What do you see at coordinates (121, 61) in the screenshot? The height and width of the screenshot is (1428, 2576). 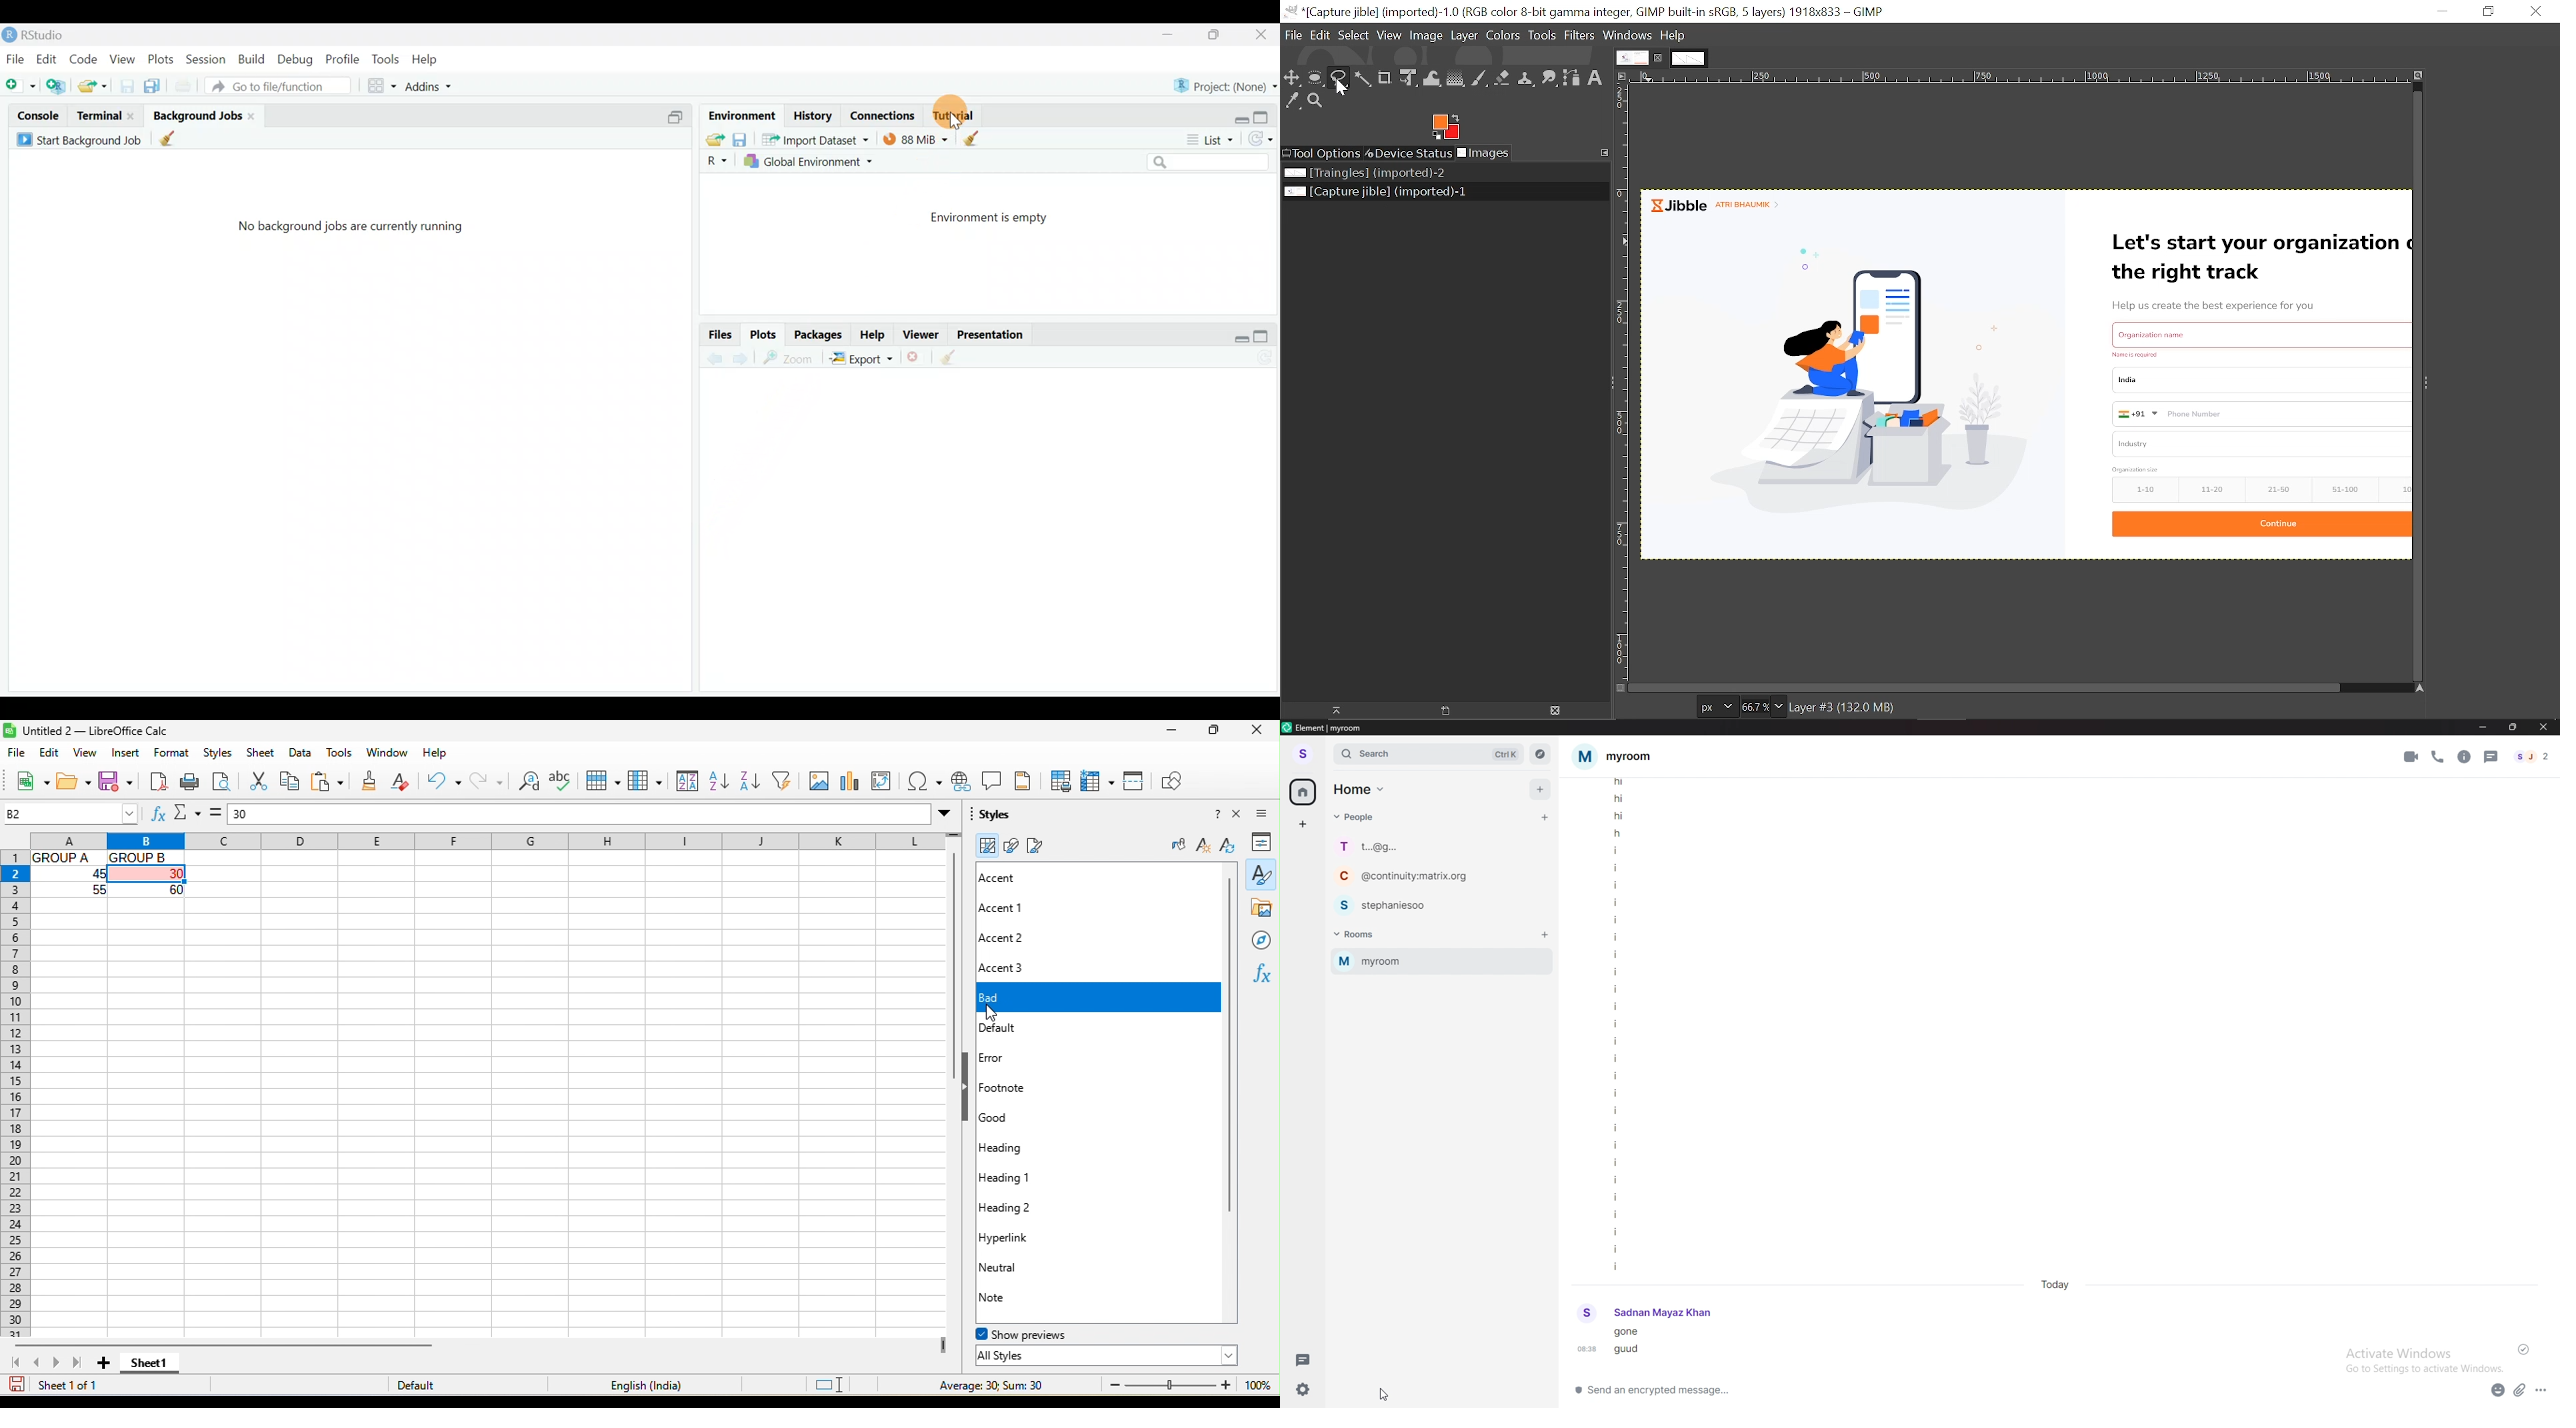 I see `View` at bounding box center [121, 61].